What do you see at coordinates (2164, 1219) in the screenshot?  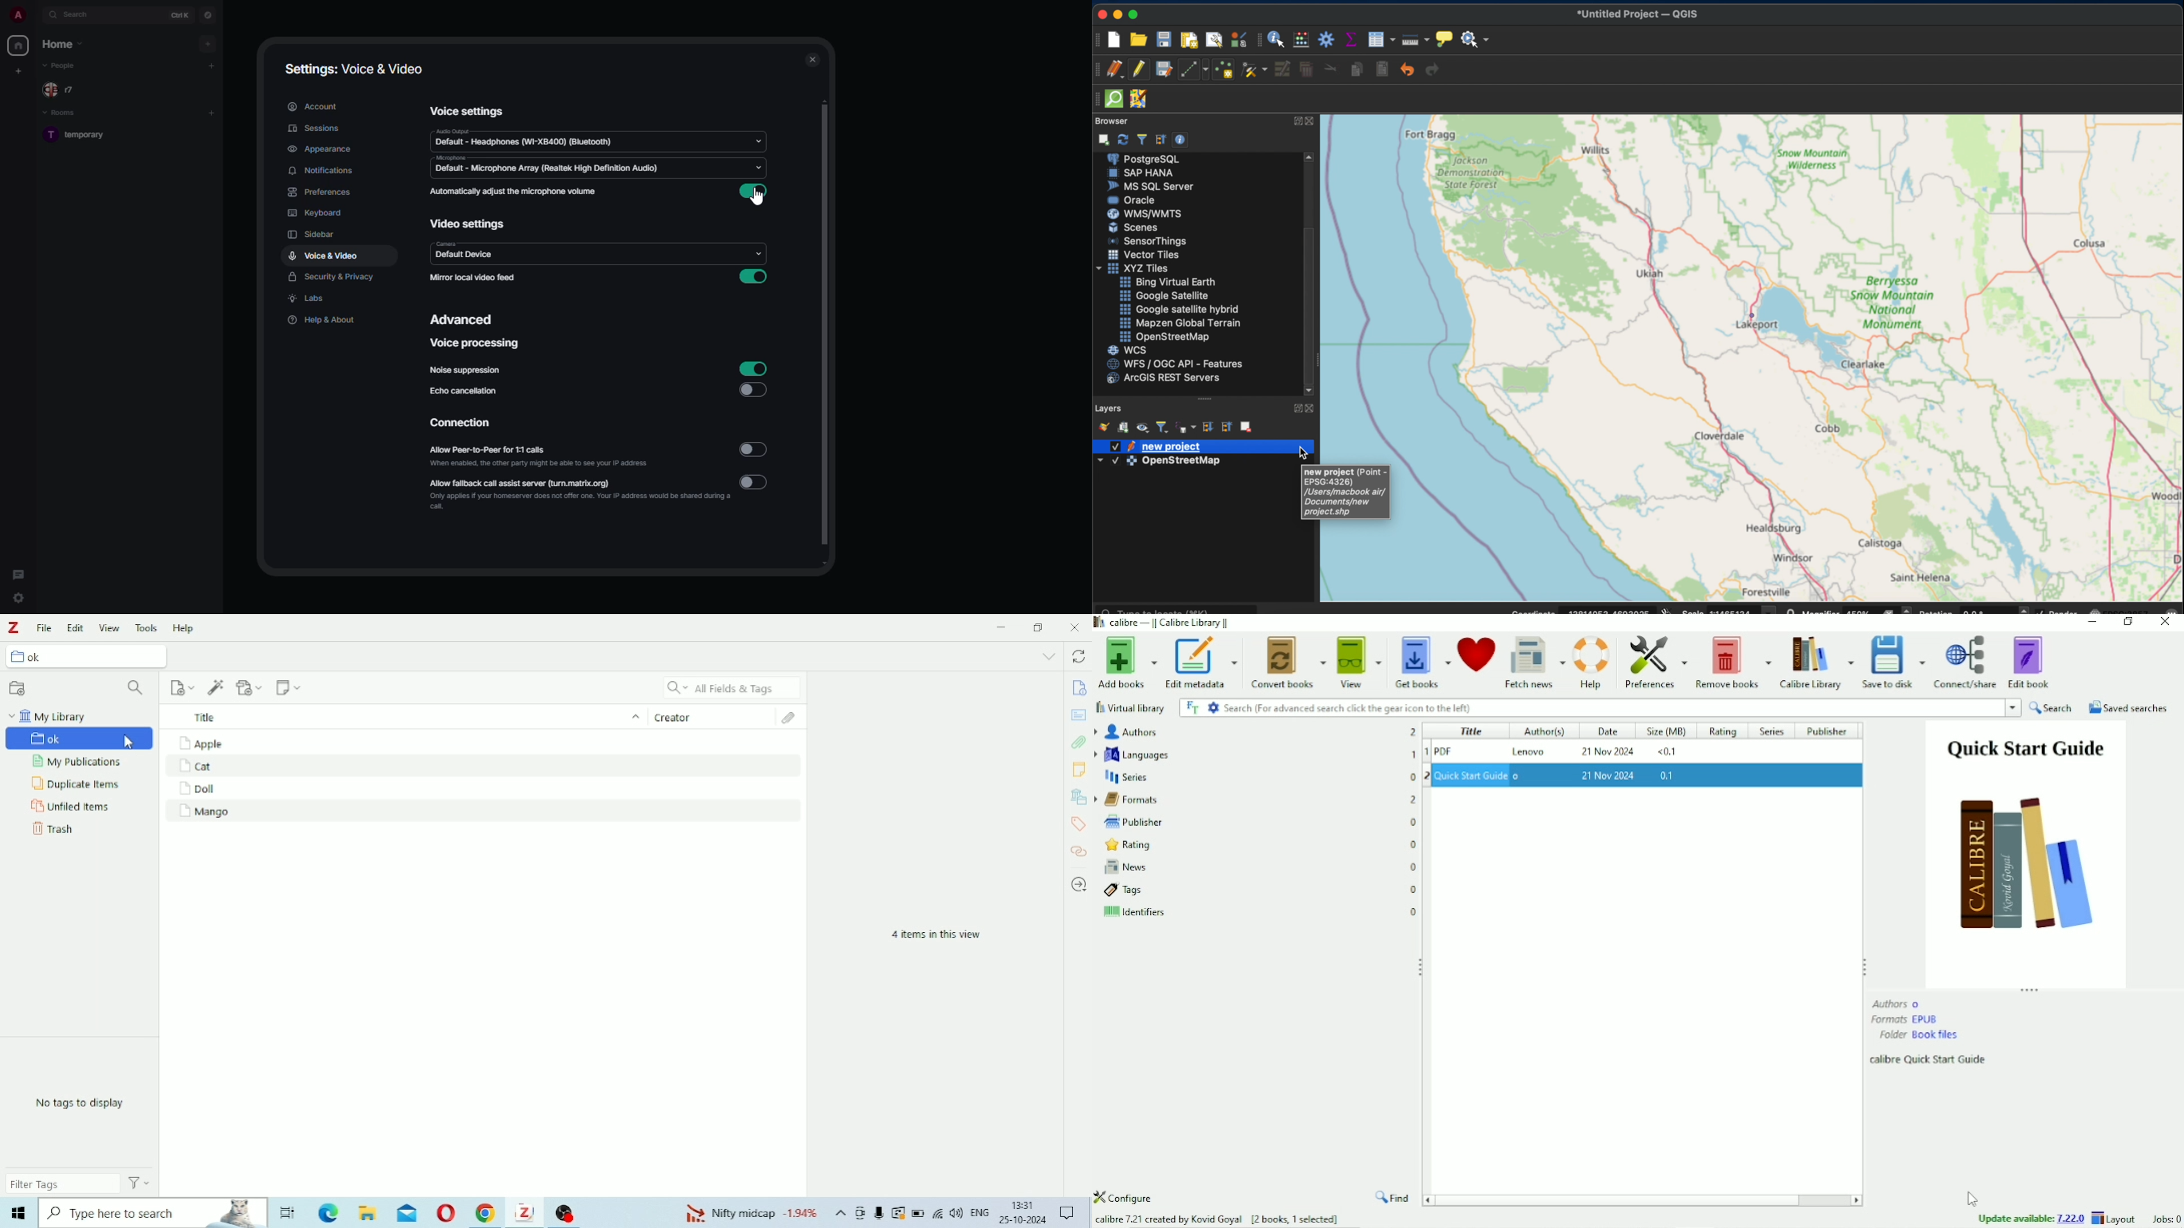 I see `Jobs` at bounding box center [2164, 1219].